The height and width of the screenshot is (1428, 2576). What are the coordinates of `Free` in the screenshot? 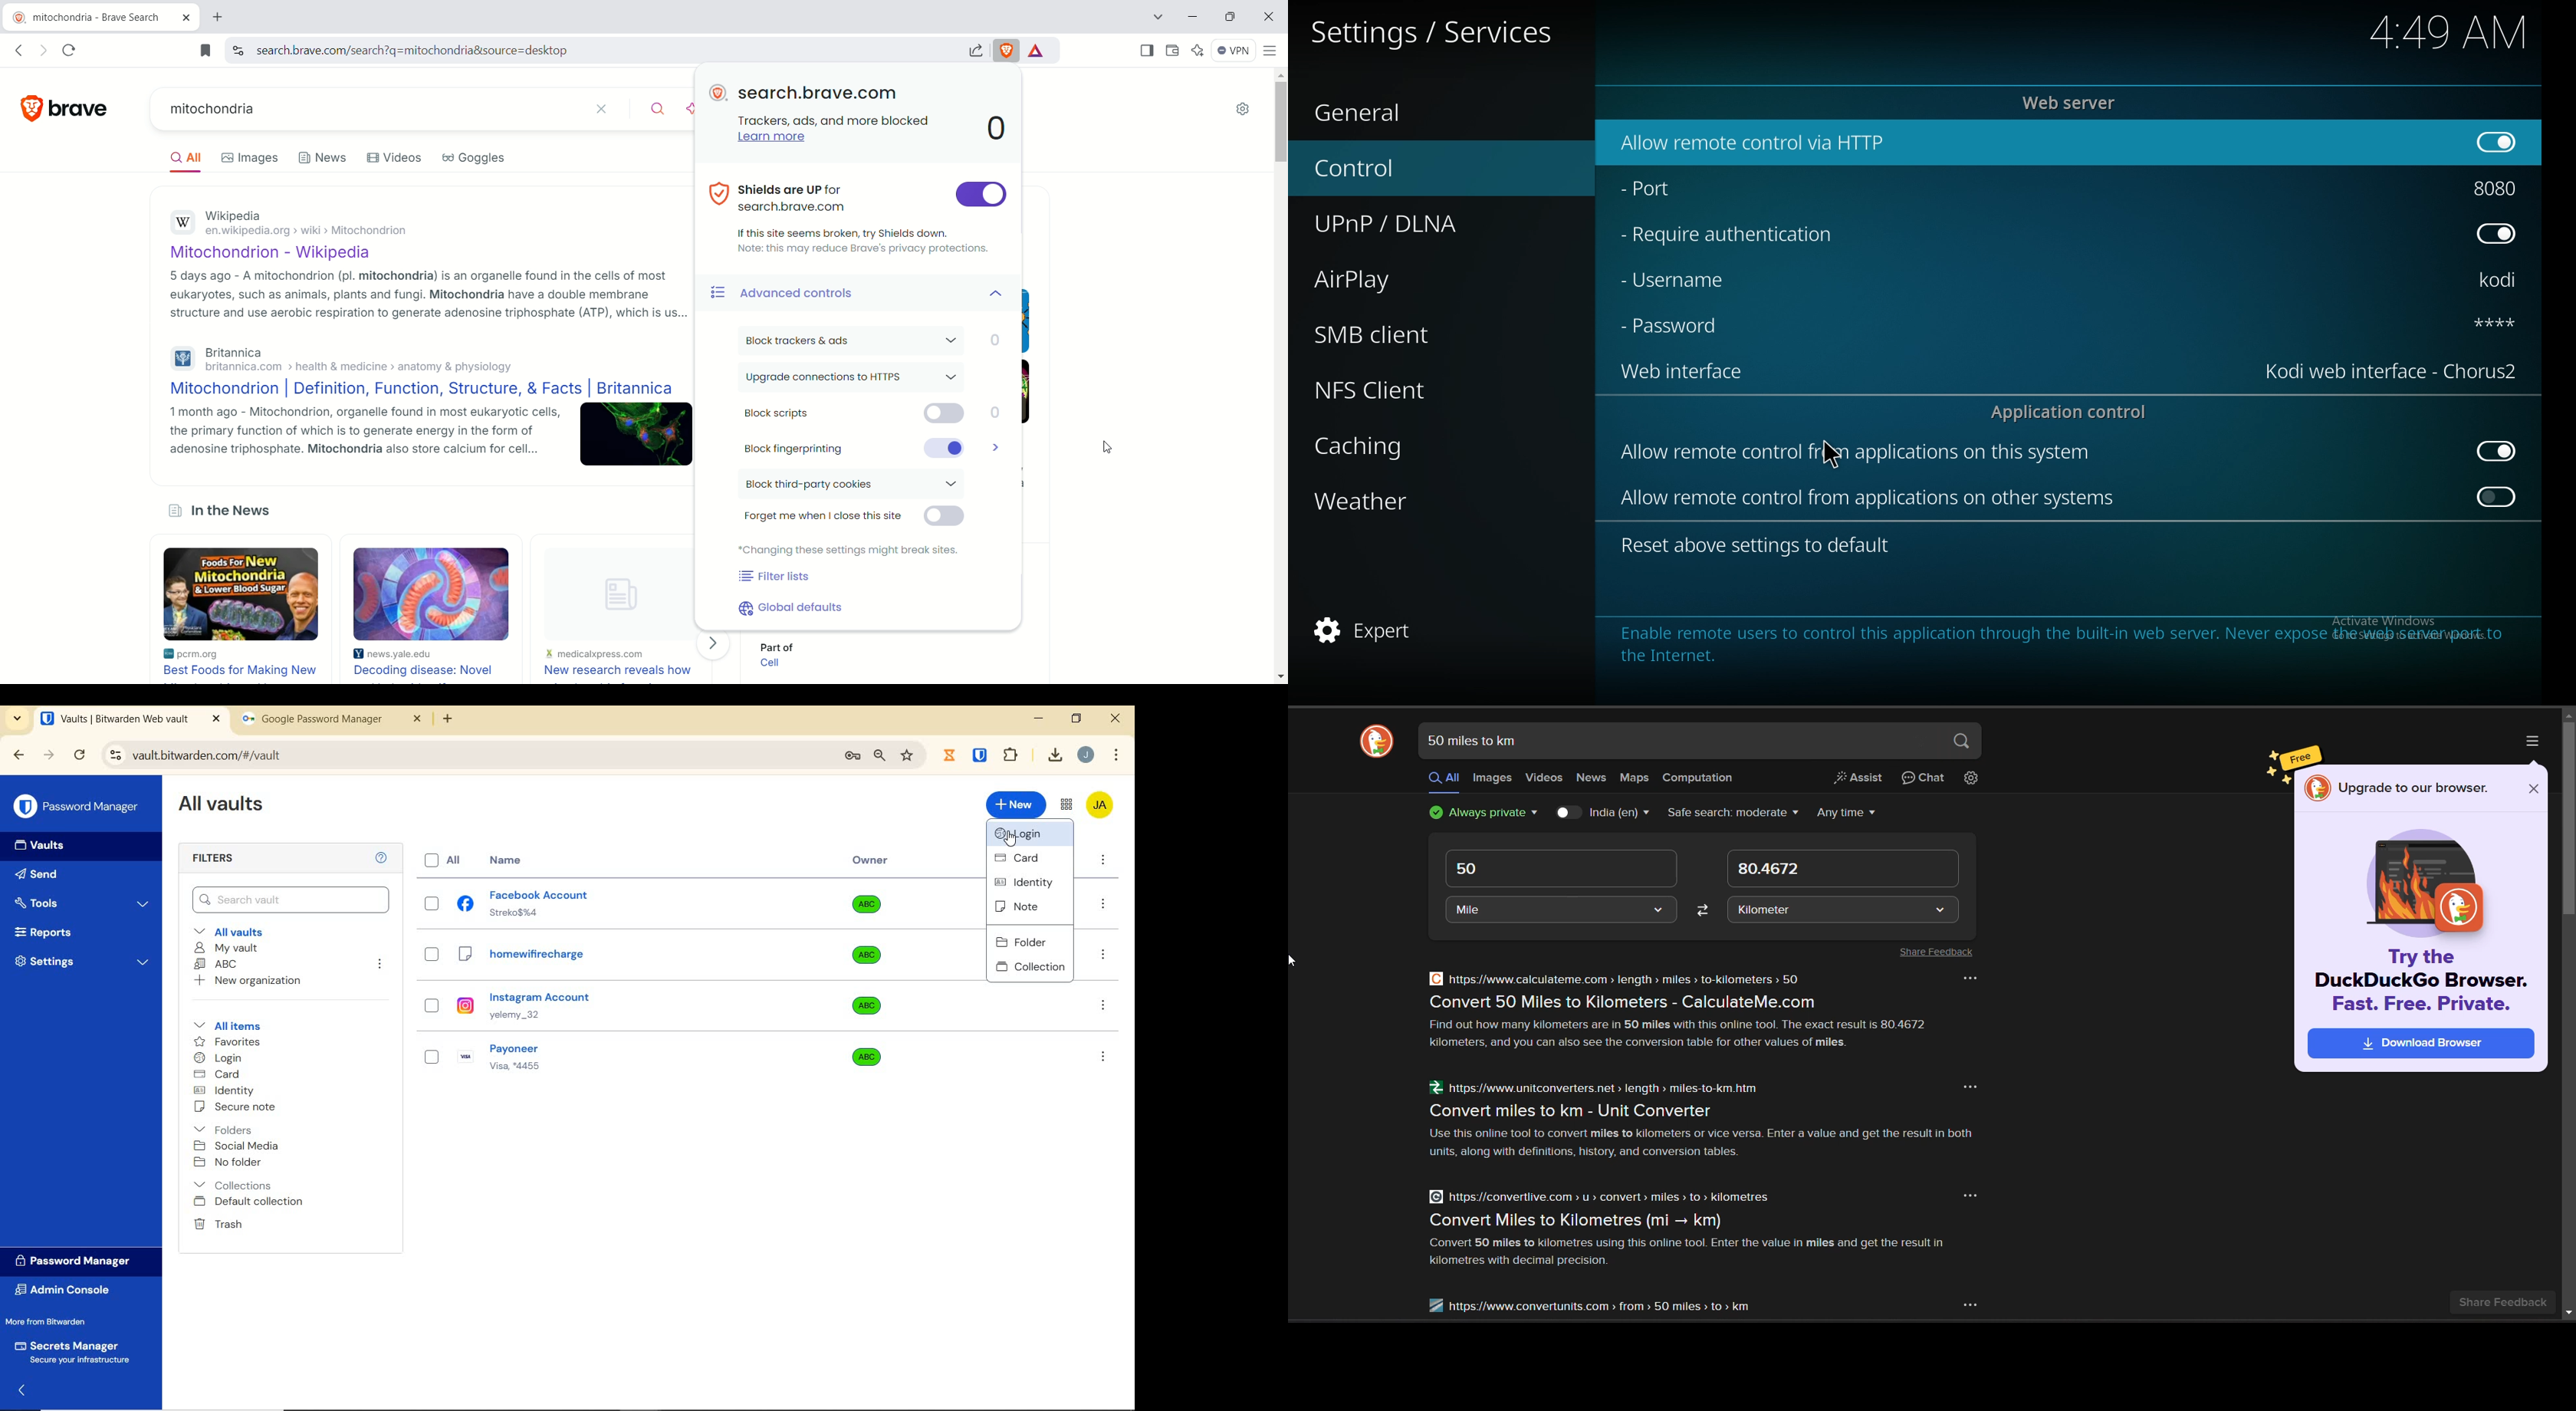 It's located at (2300, 756).